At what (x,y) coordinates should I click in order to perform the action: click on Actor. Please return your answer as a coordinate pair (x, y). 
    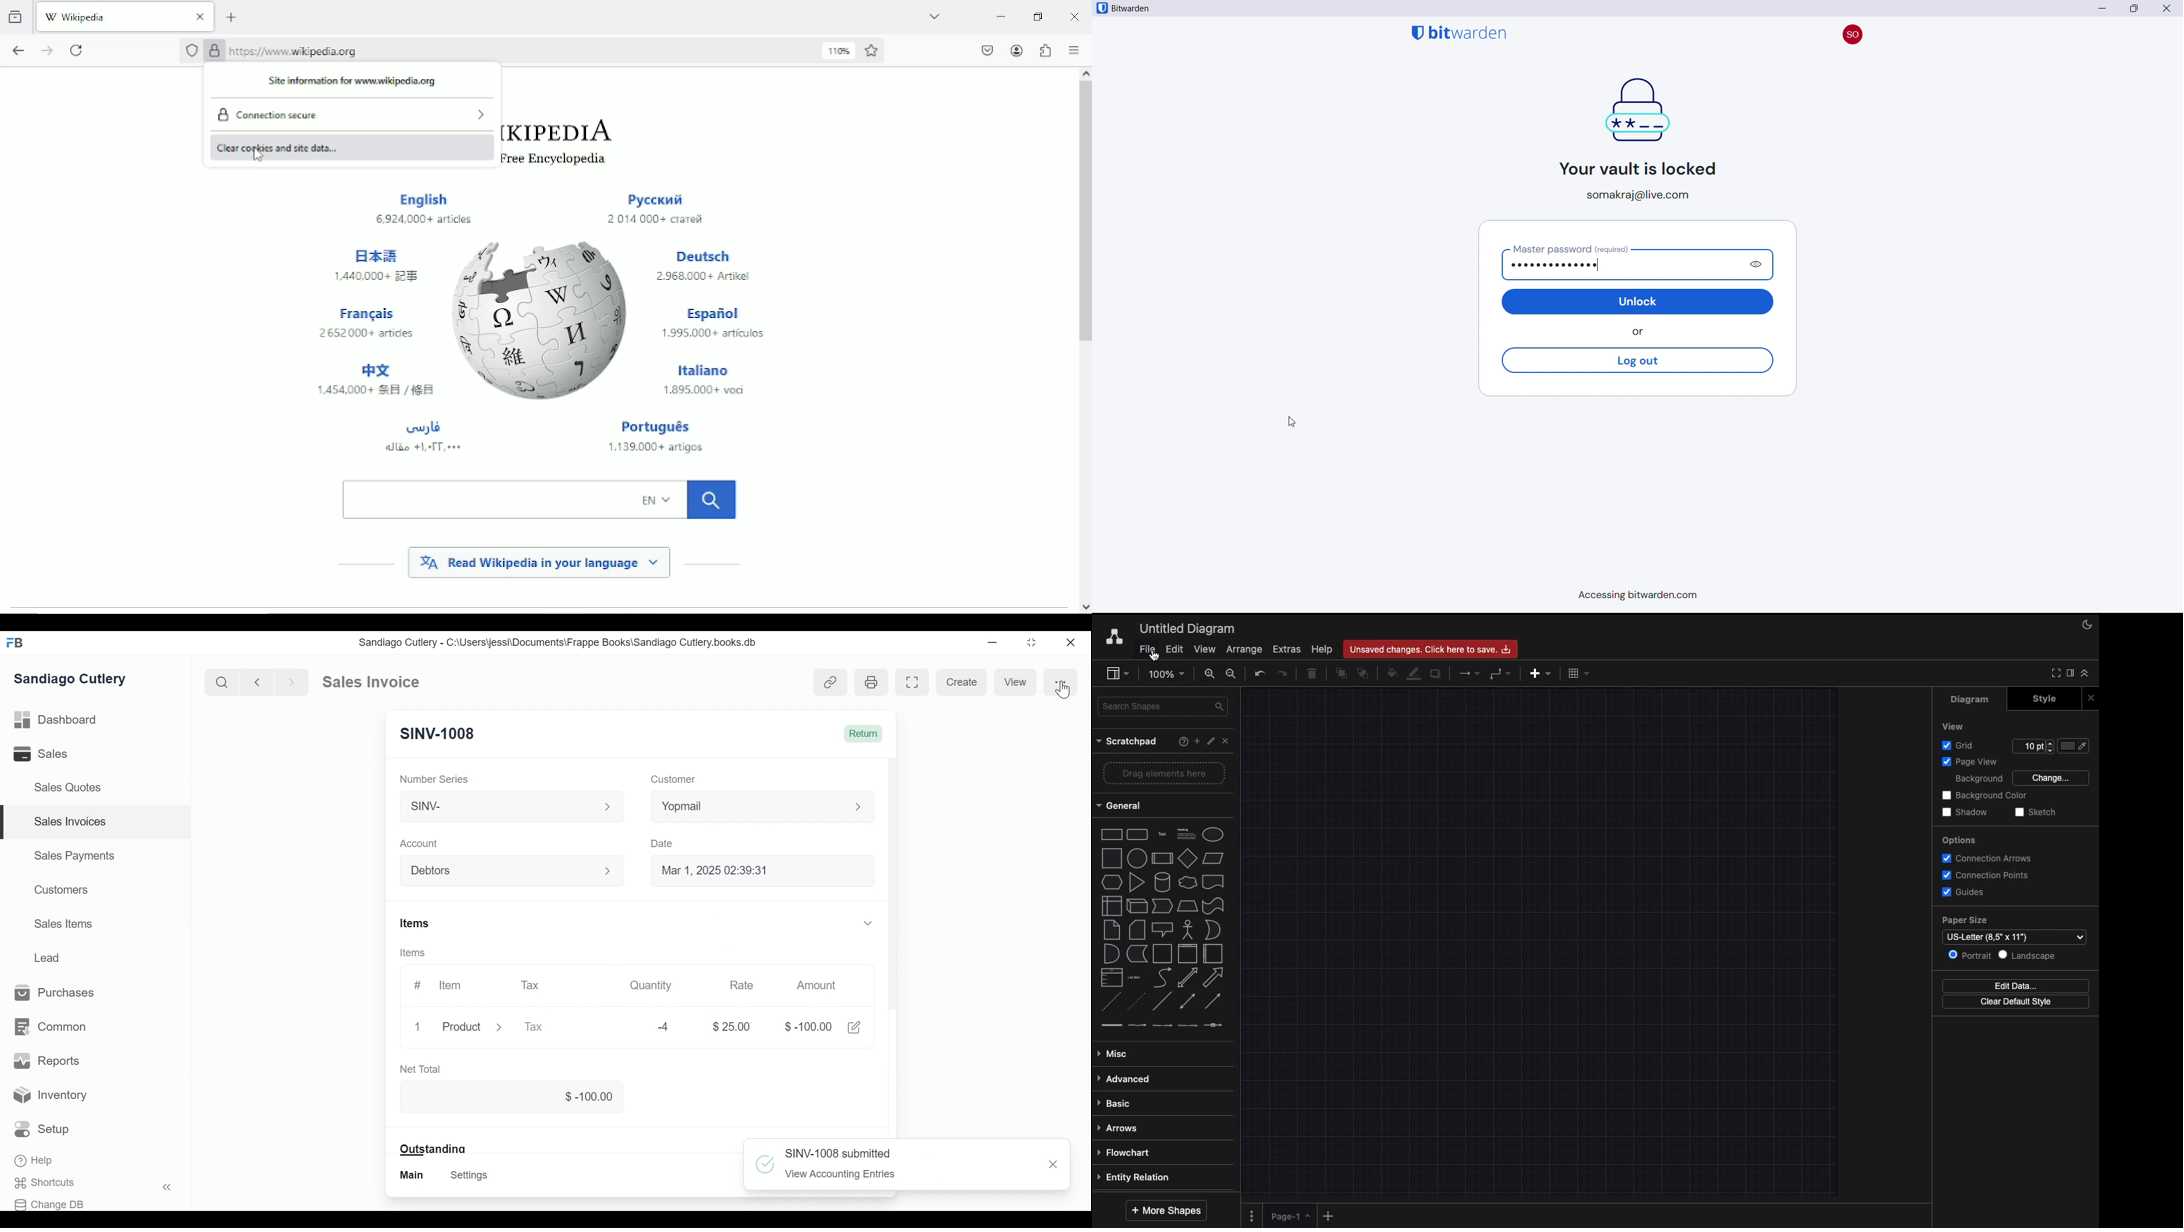
    Looking at the image, I should click on (1188, 928).